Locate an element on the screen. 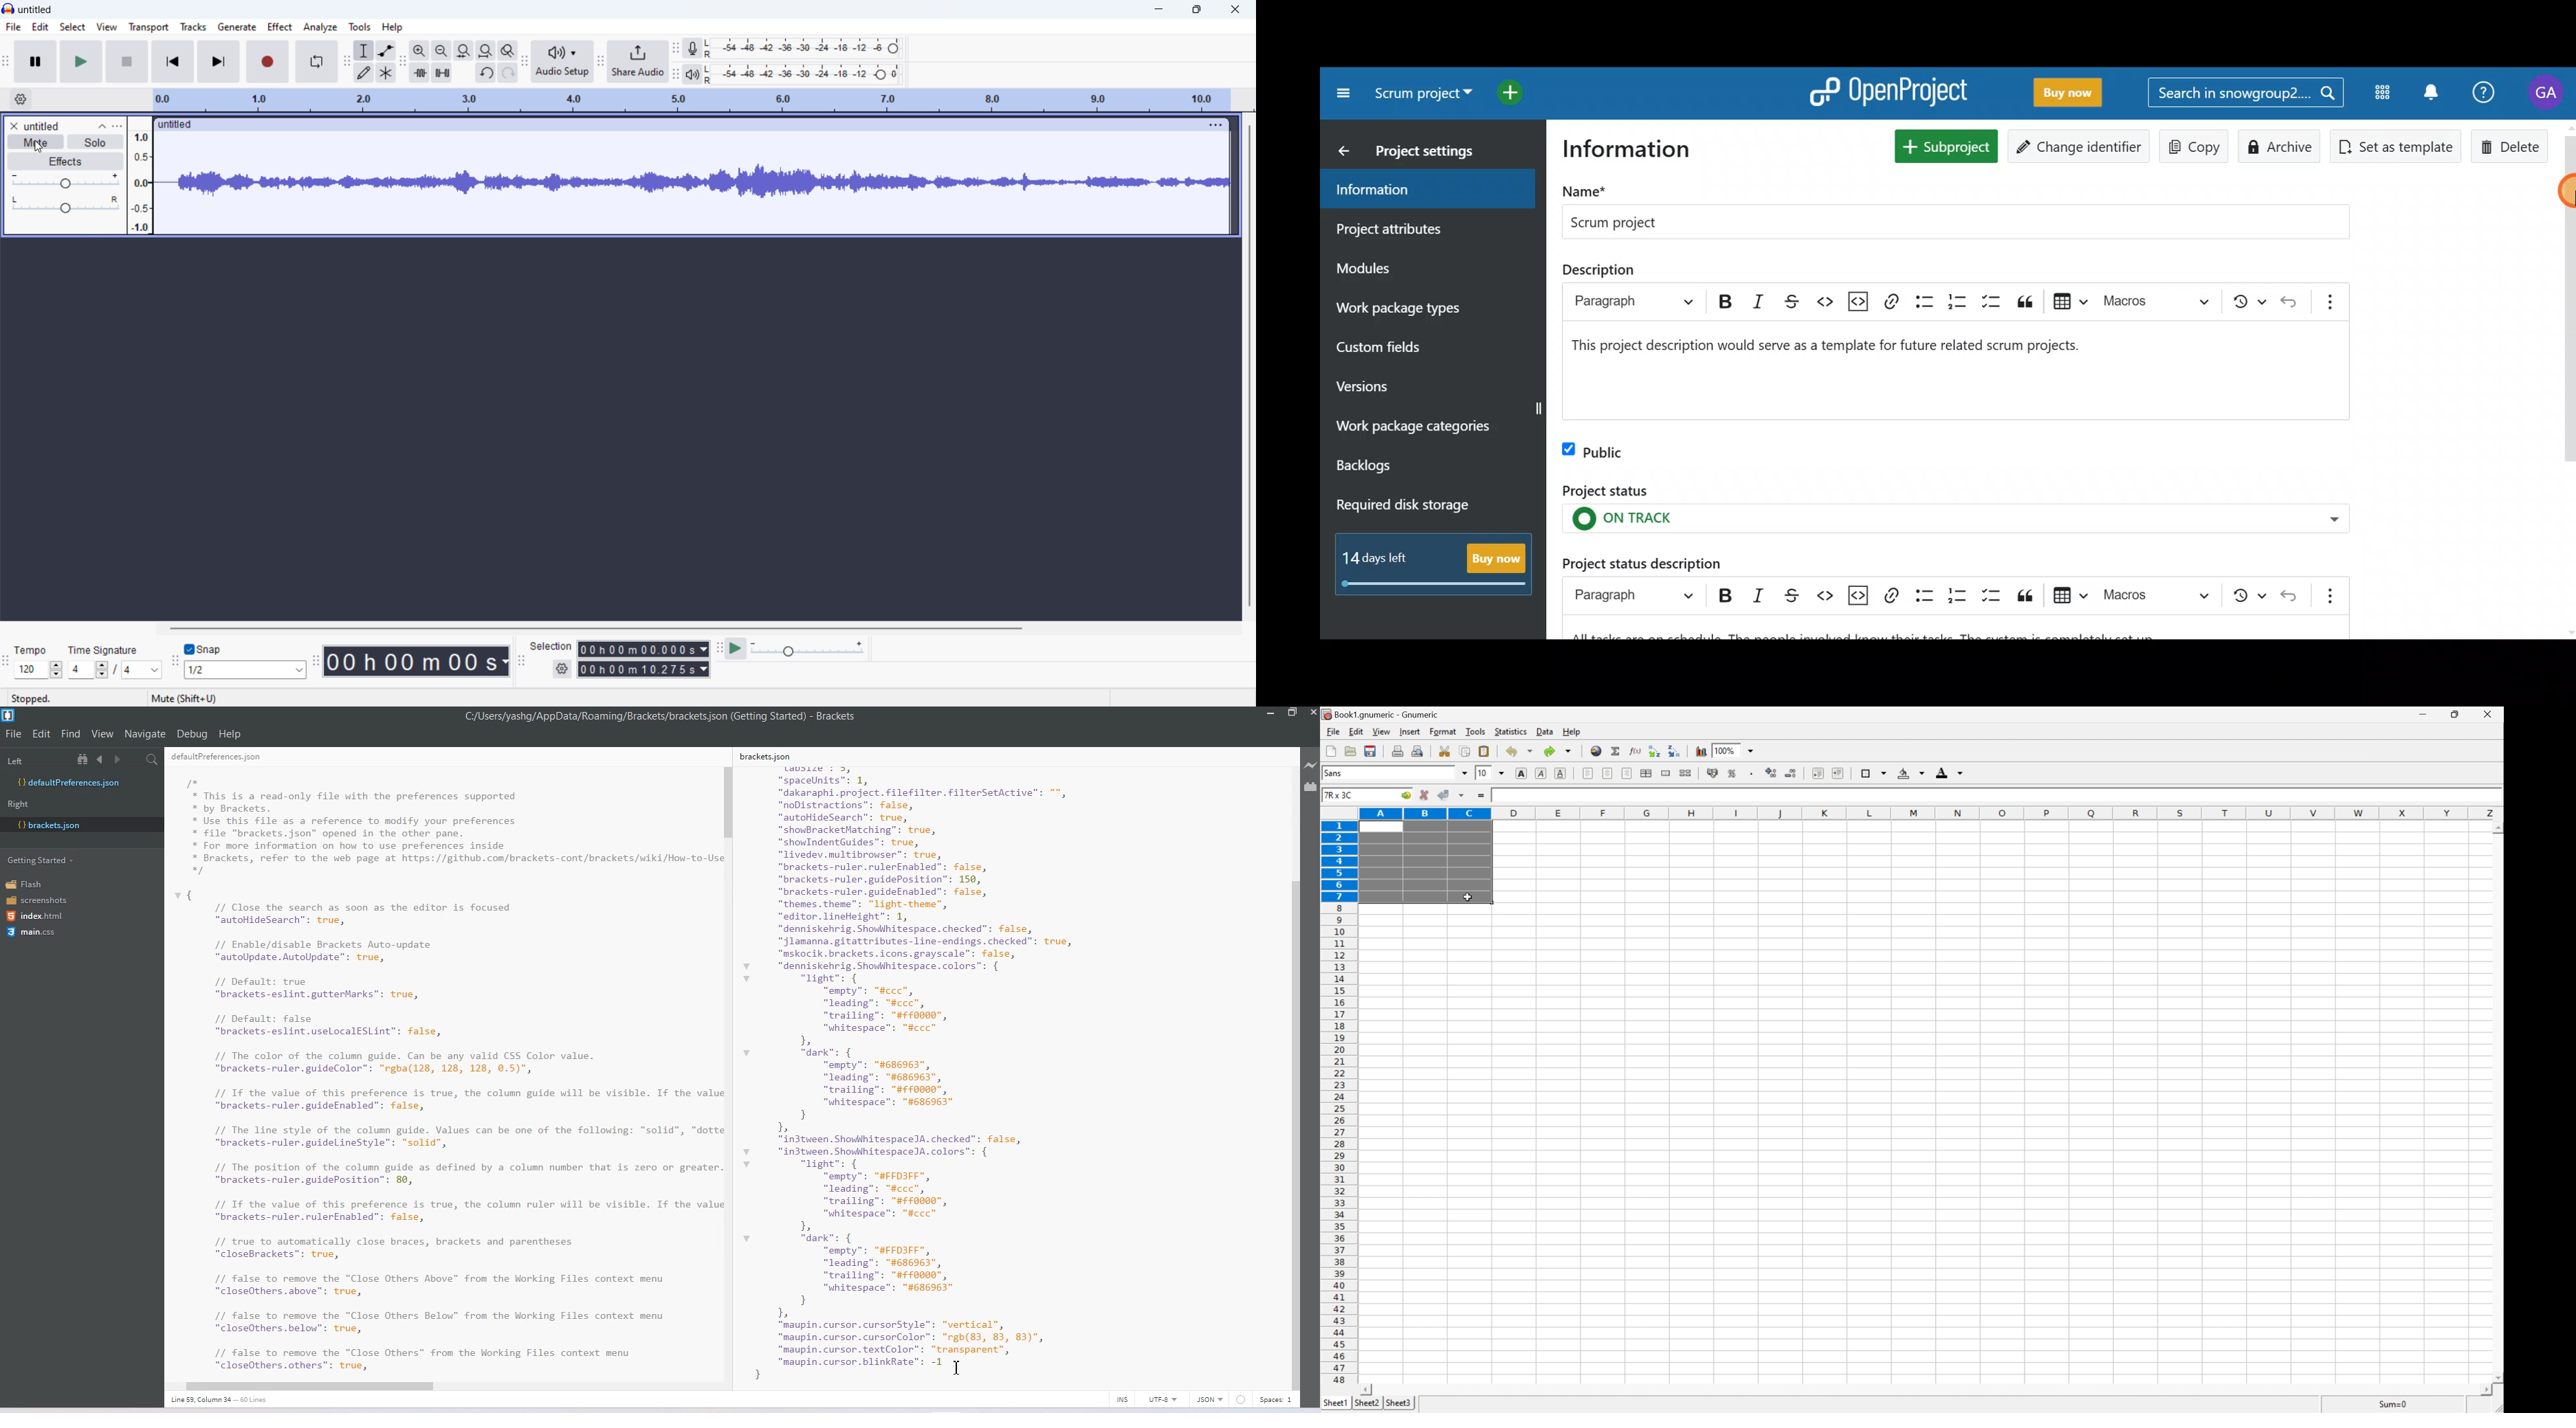 The image size is (2576, 1428). help is located at coordinates (392, 27).